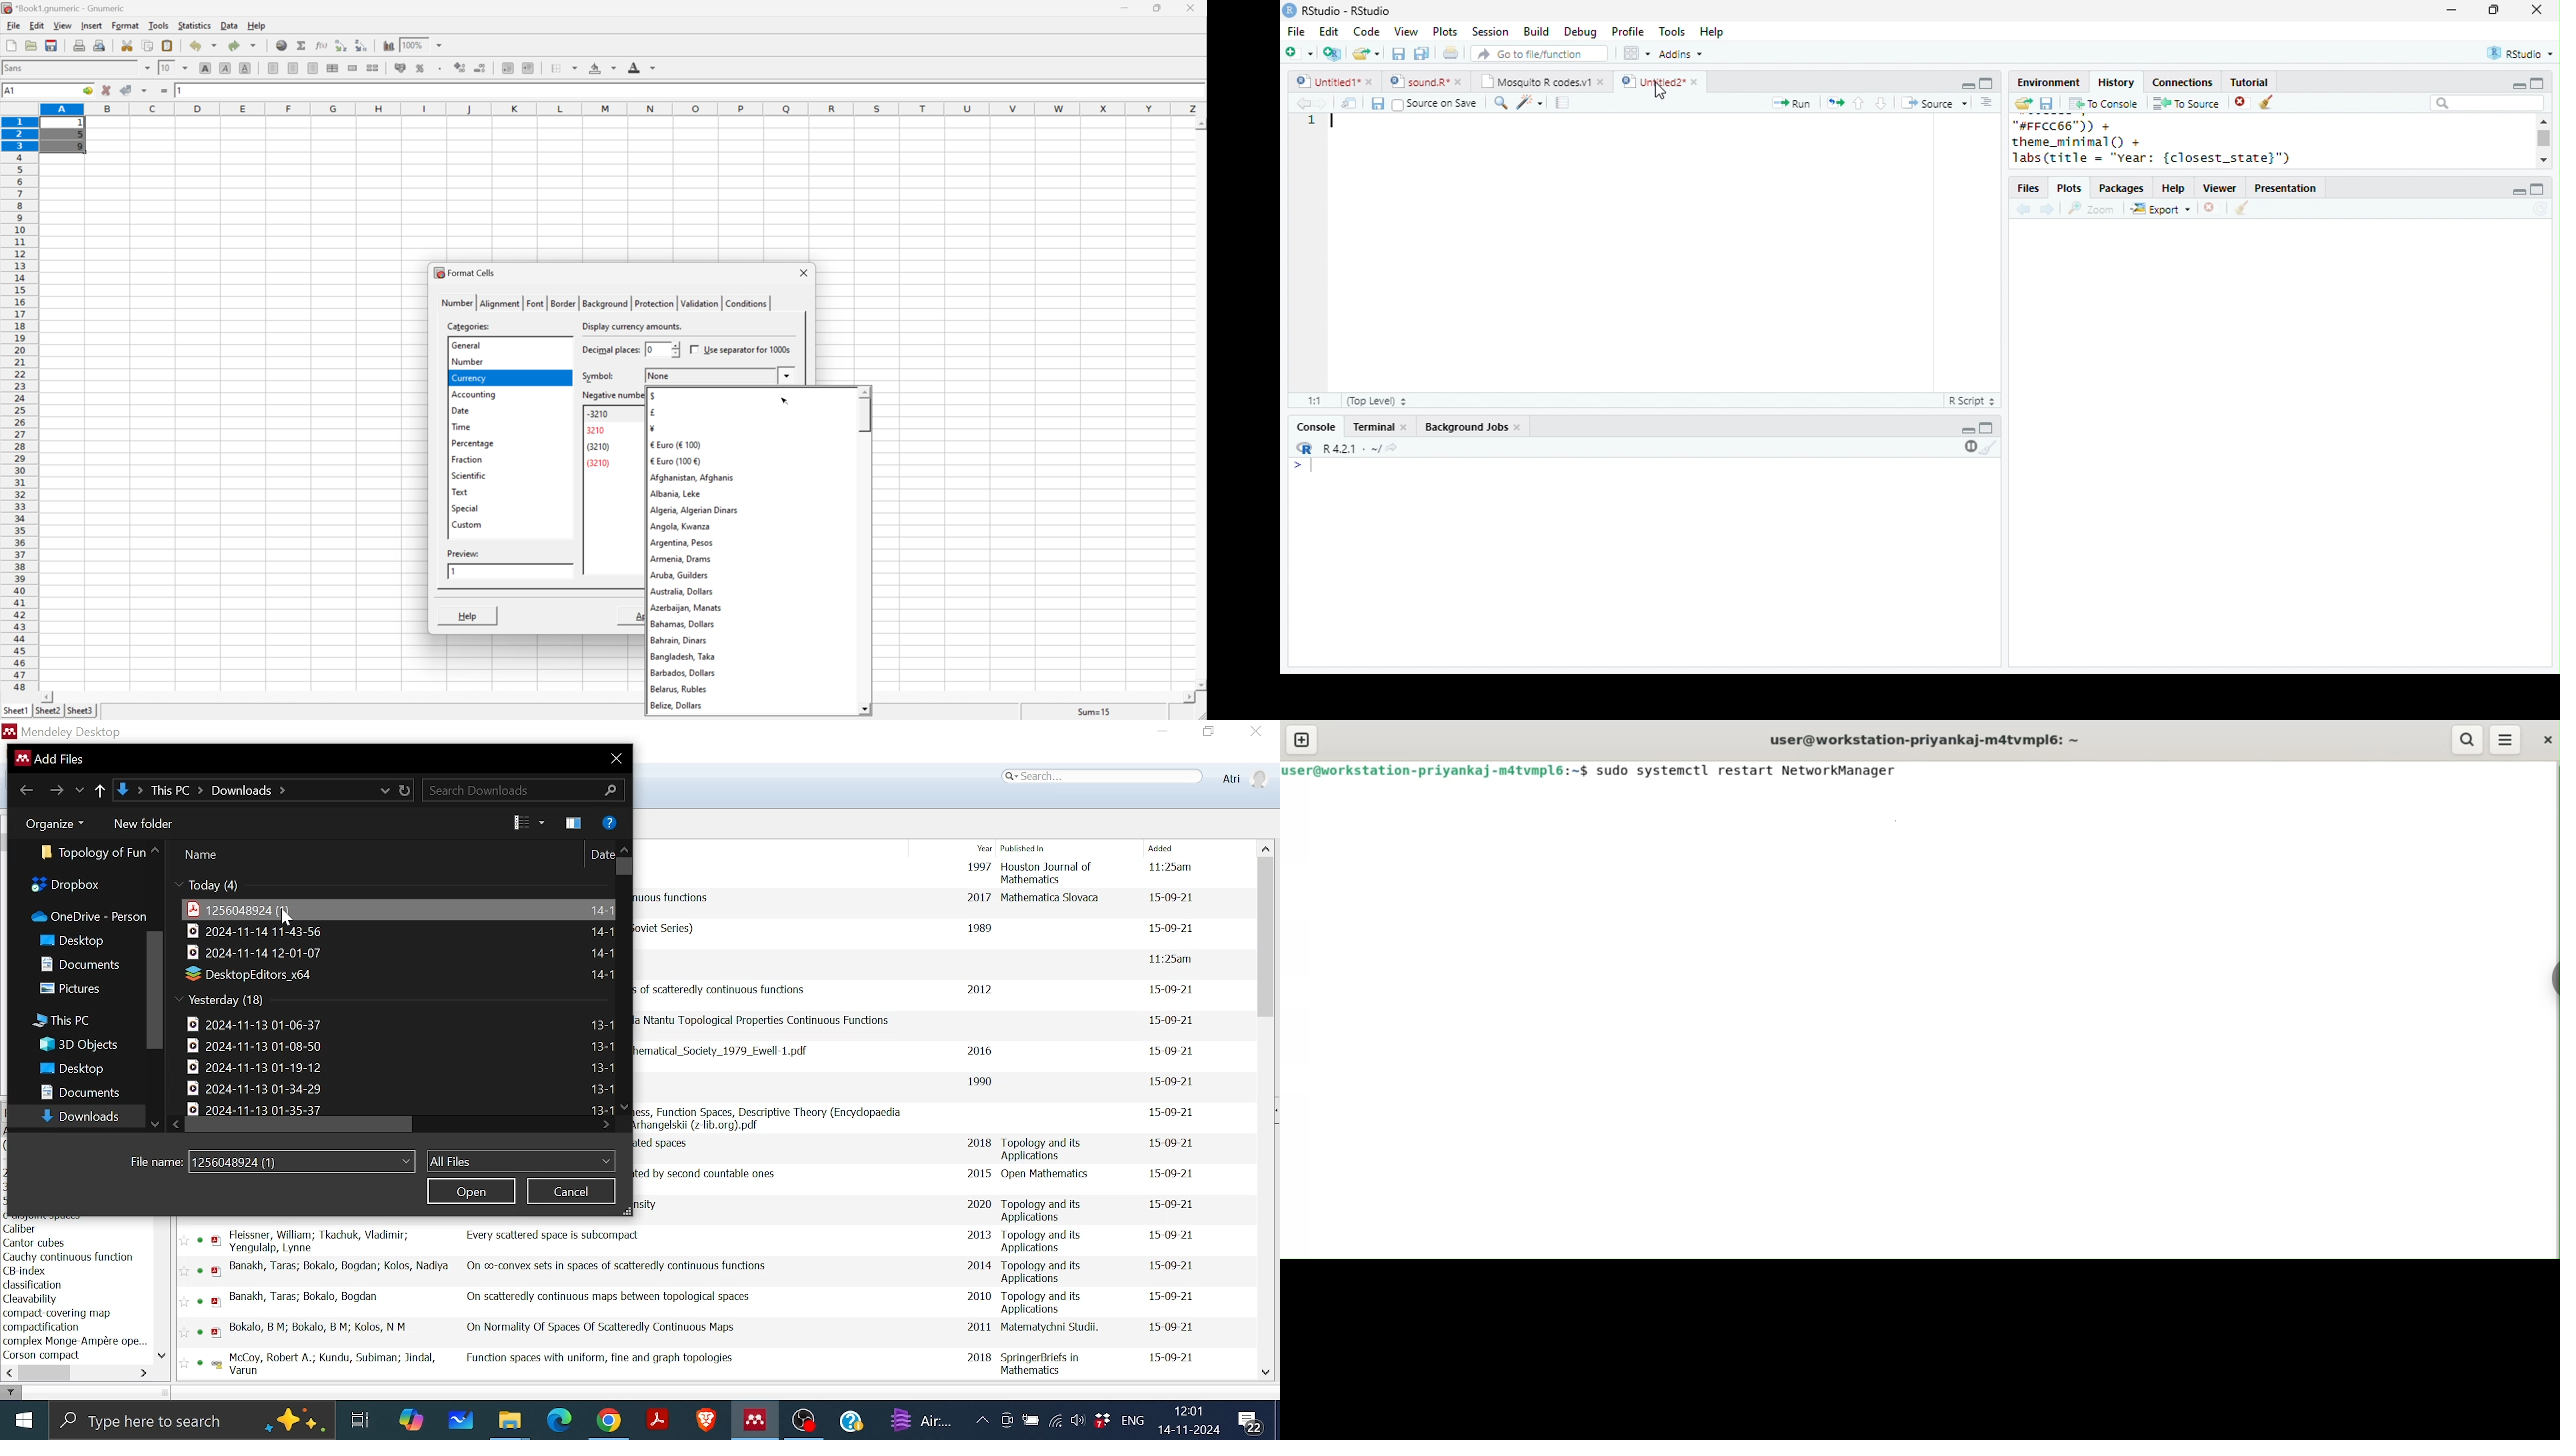 This screenshot has height=1456, width=2576. I want to click on align center, so click(294, 67).